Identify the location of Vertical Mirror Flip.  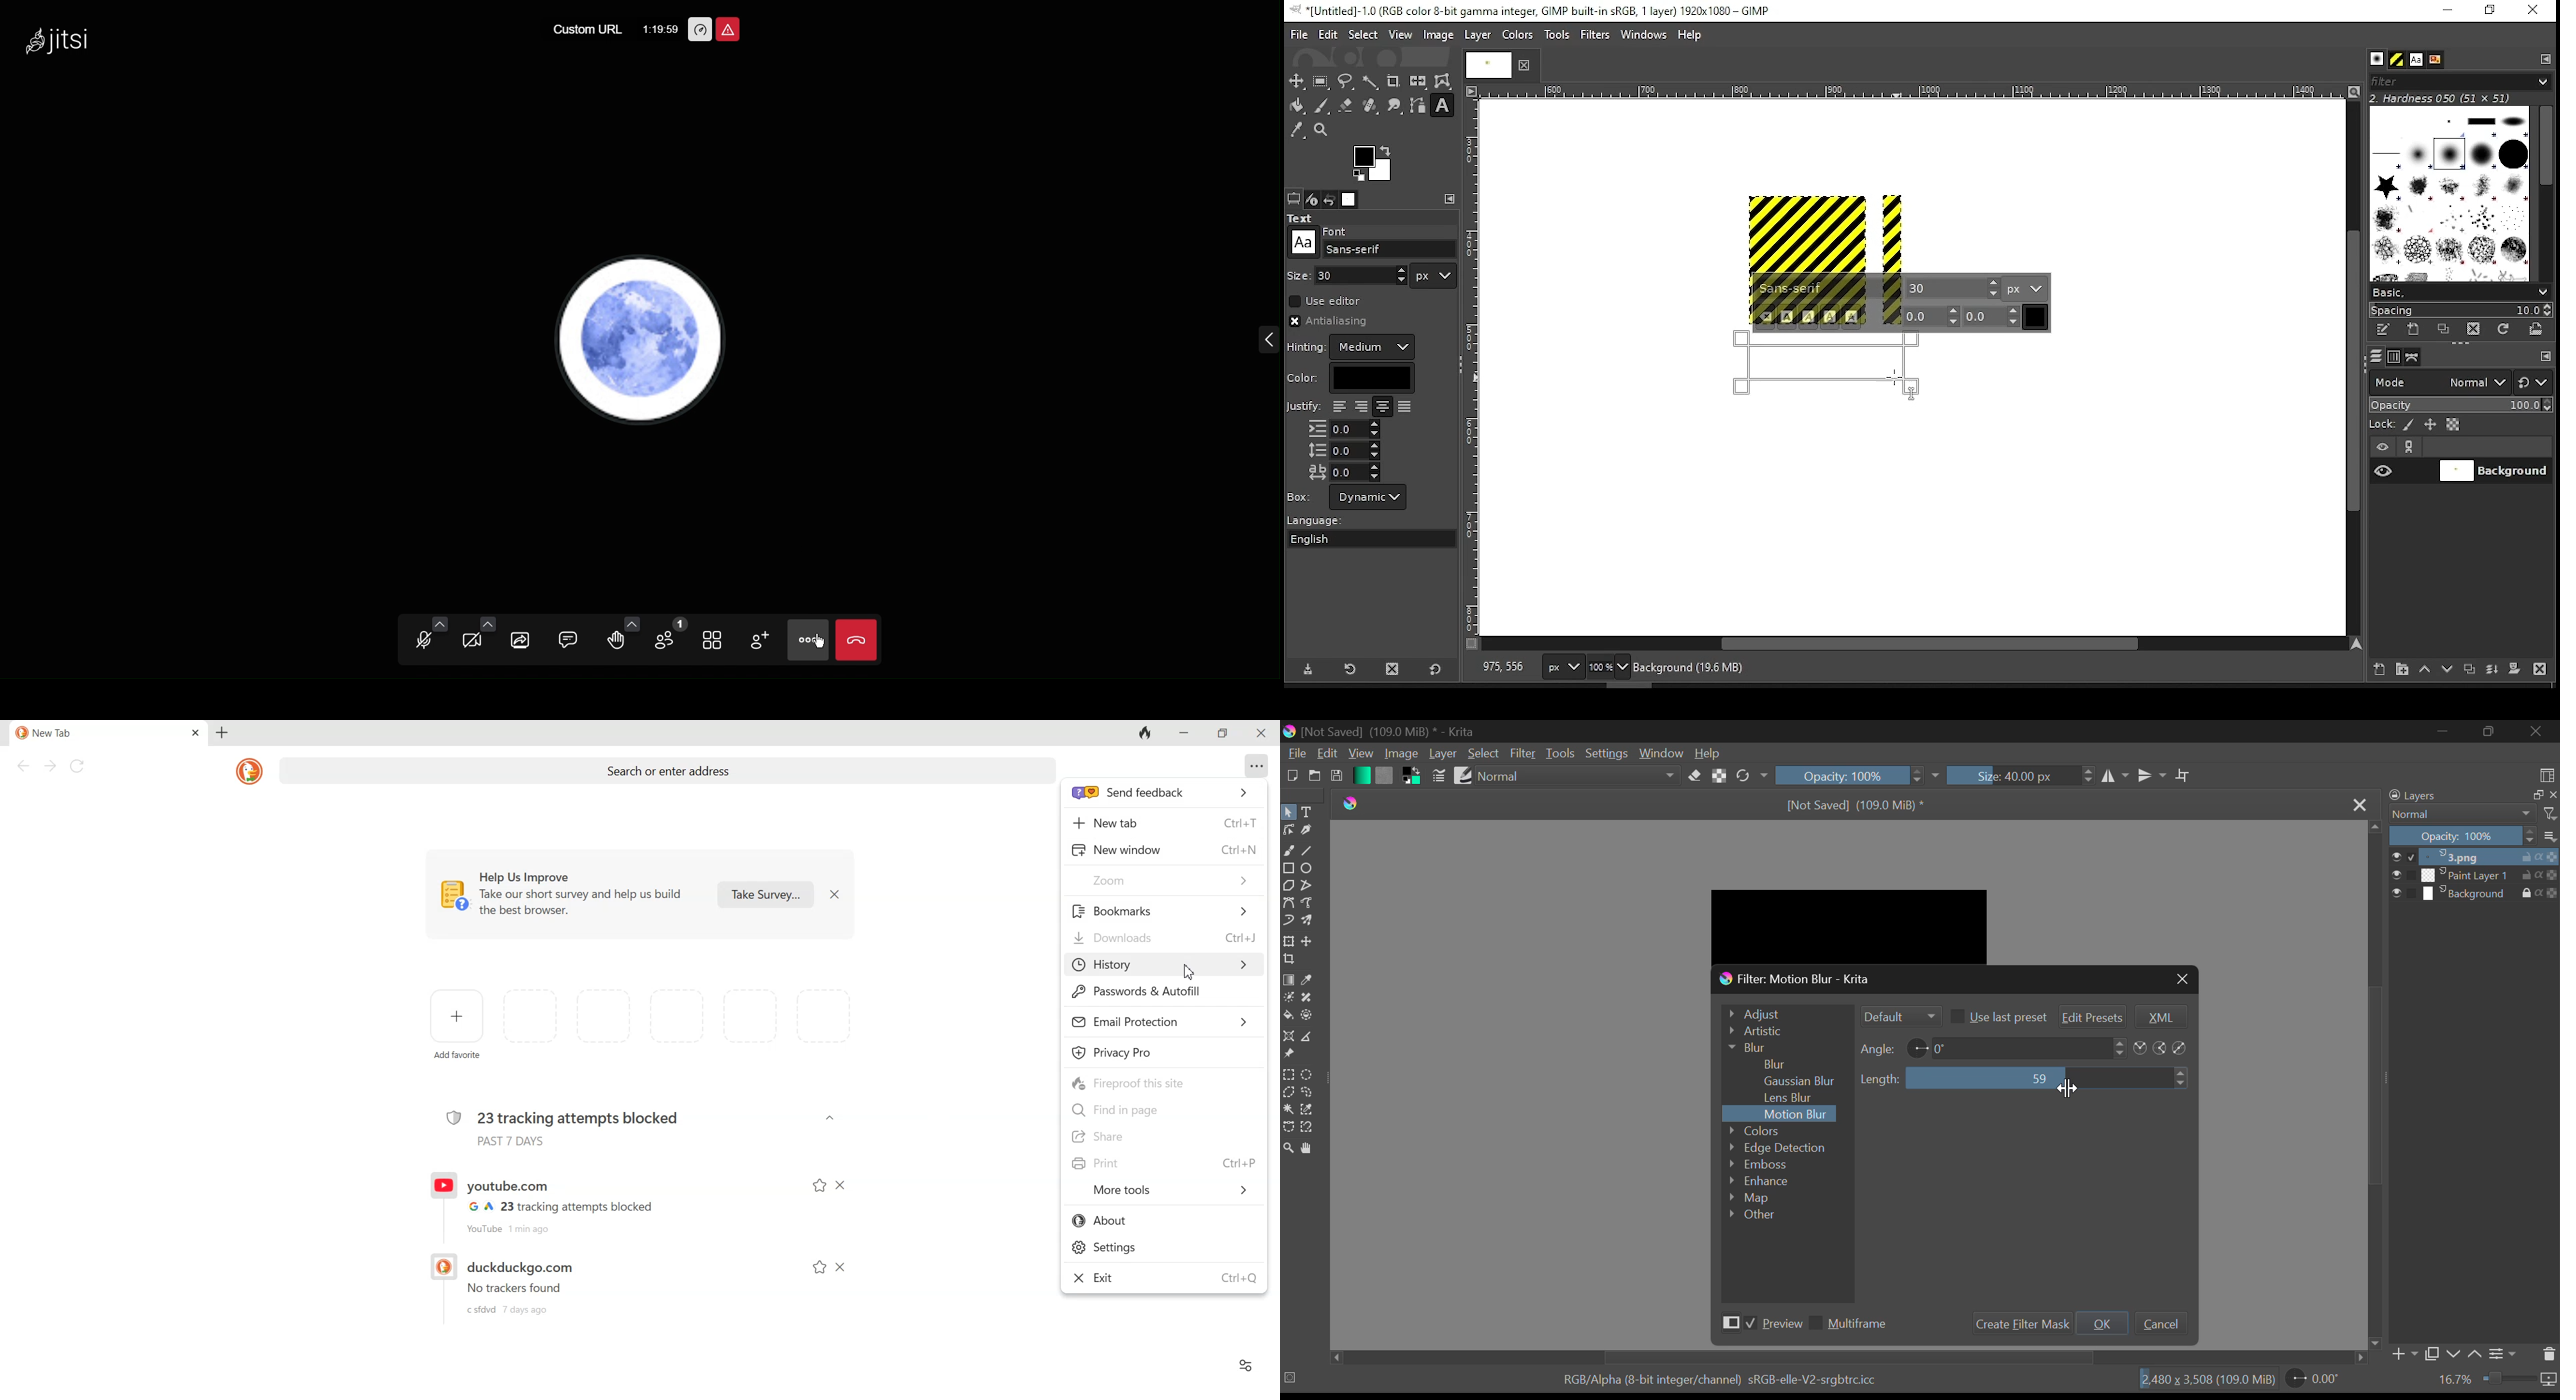
(2117, 777).